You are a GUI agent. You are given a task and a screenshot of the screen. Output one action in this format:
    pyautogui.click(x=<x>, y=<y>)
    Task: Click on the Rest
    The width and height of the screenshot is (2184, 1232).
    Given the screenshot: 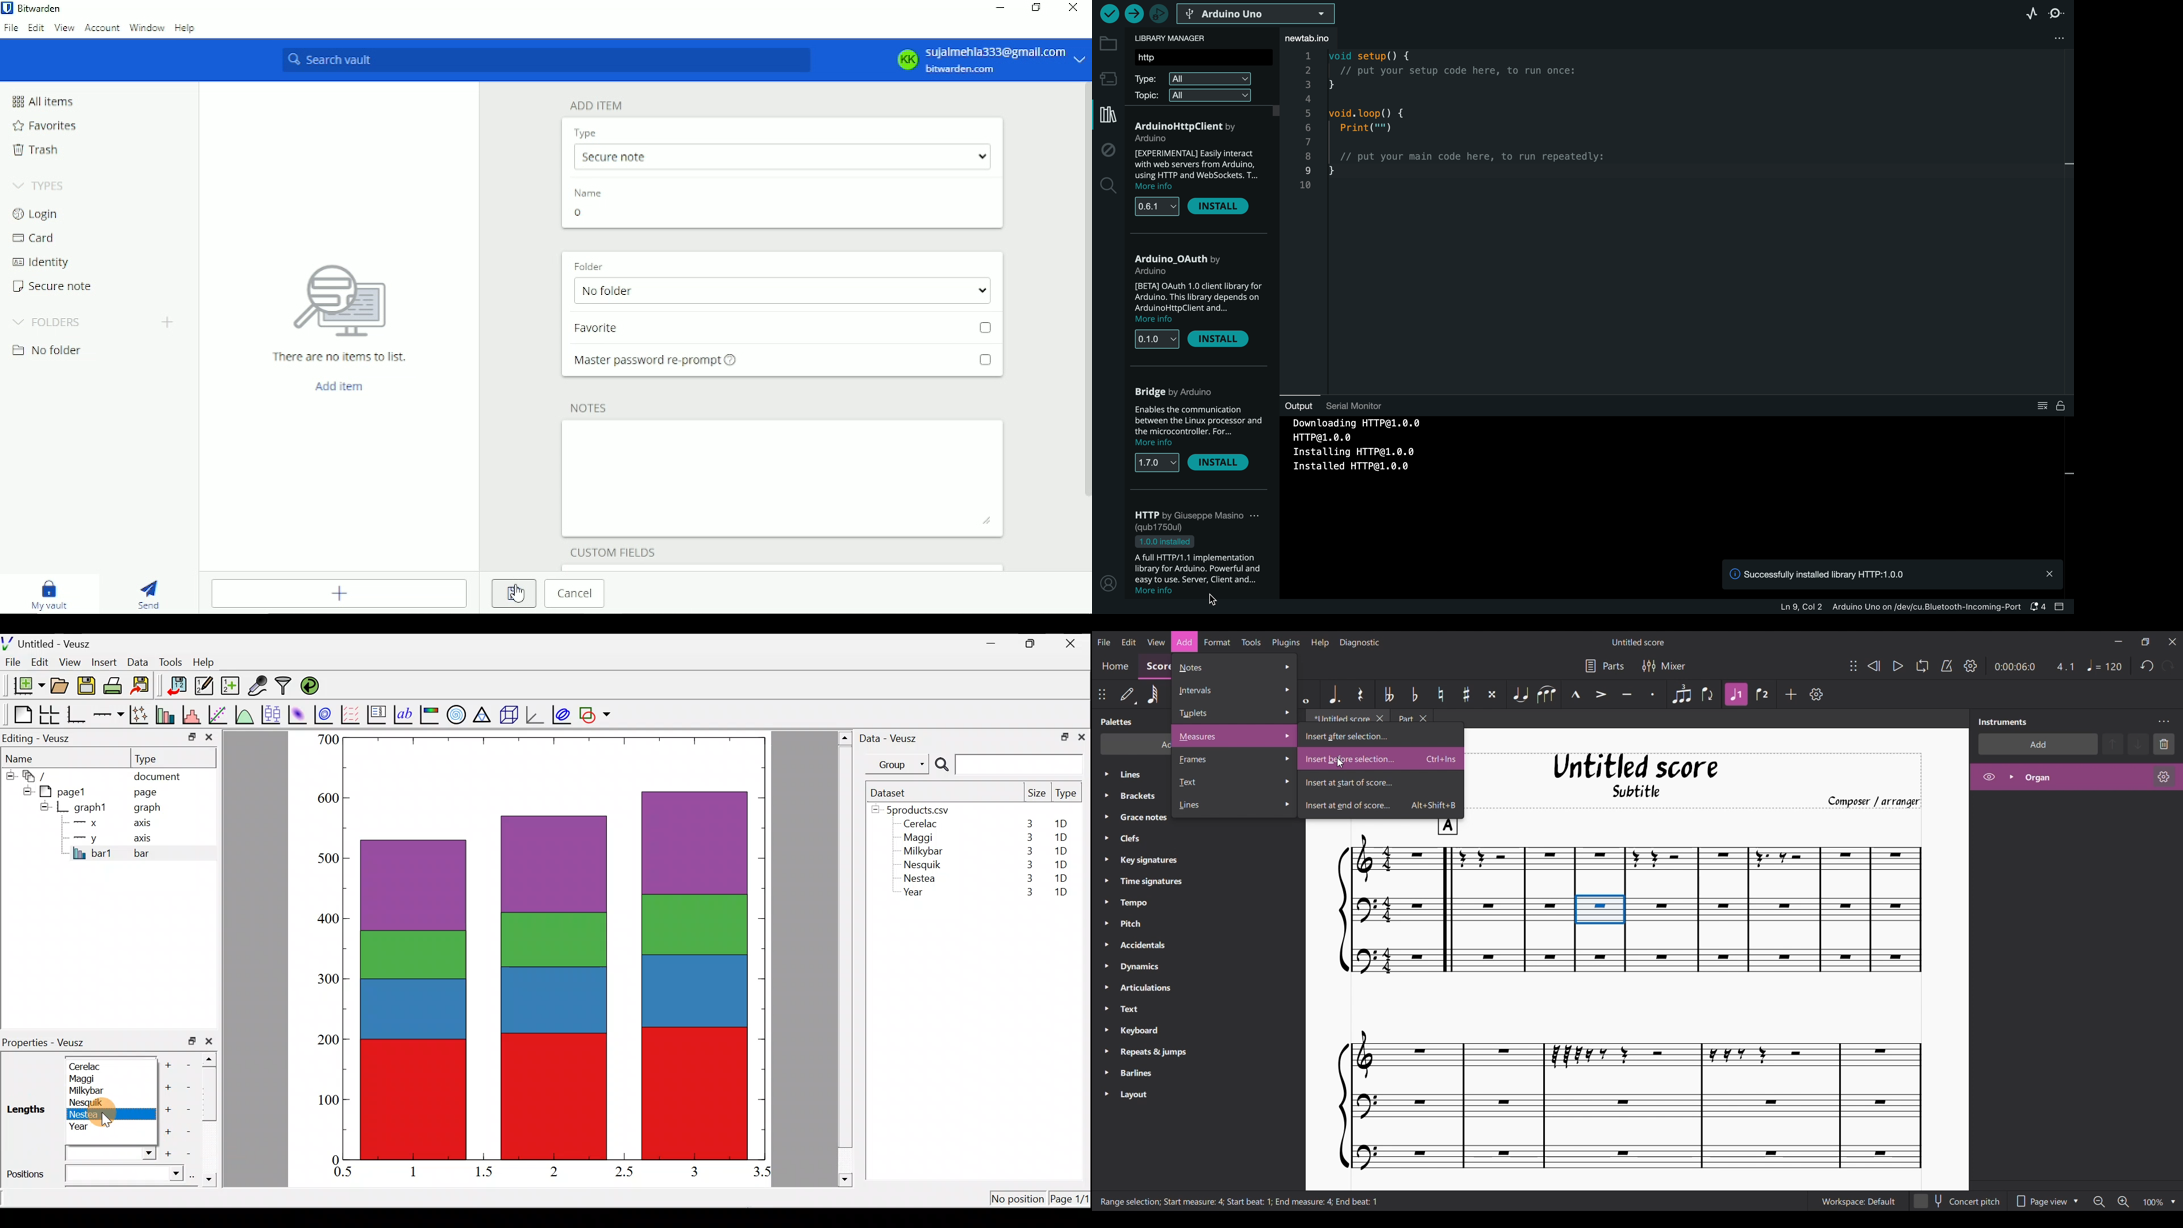 What is the action you would take?
    pyautogui.click(x=1361, y=694)
    